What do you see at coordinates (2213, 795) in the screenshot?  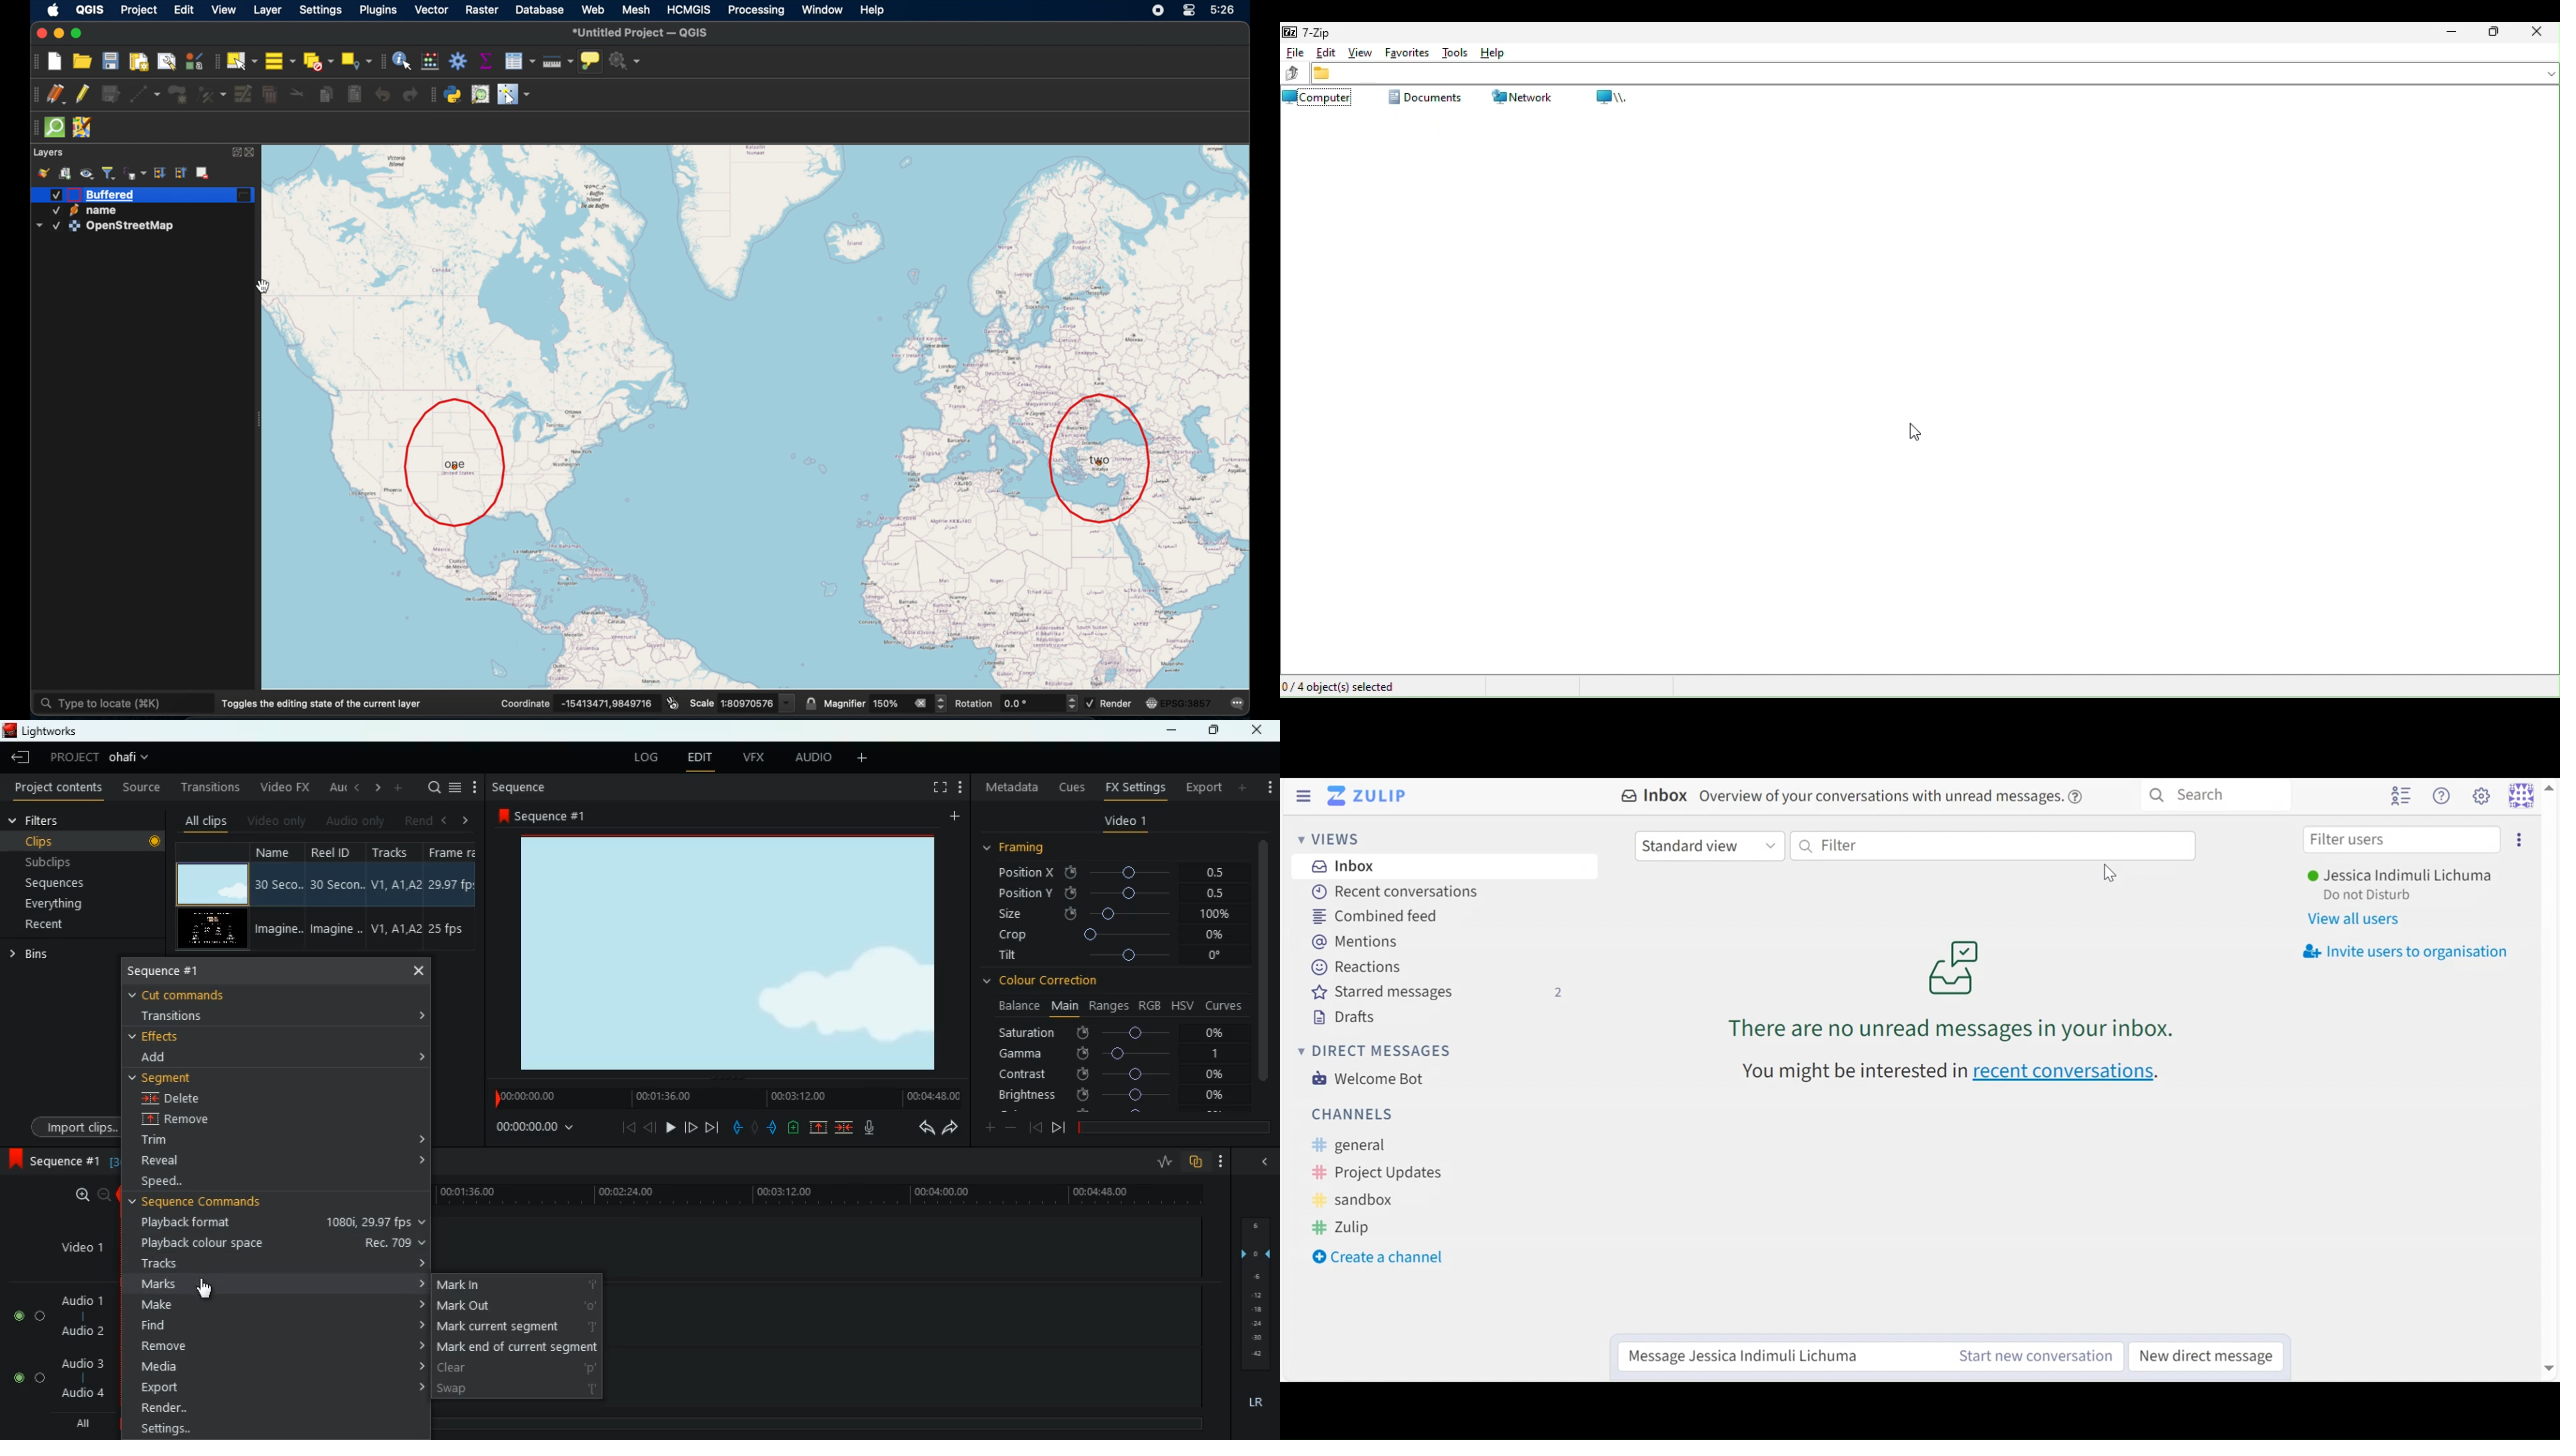 I see `Search` at bounding box center [2213, 795].